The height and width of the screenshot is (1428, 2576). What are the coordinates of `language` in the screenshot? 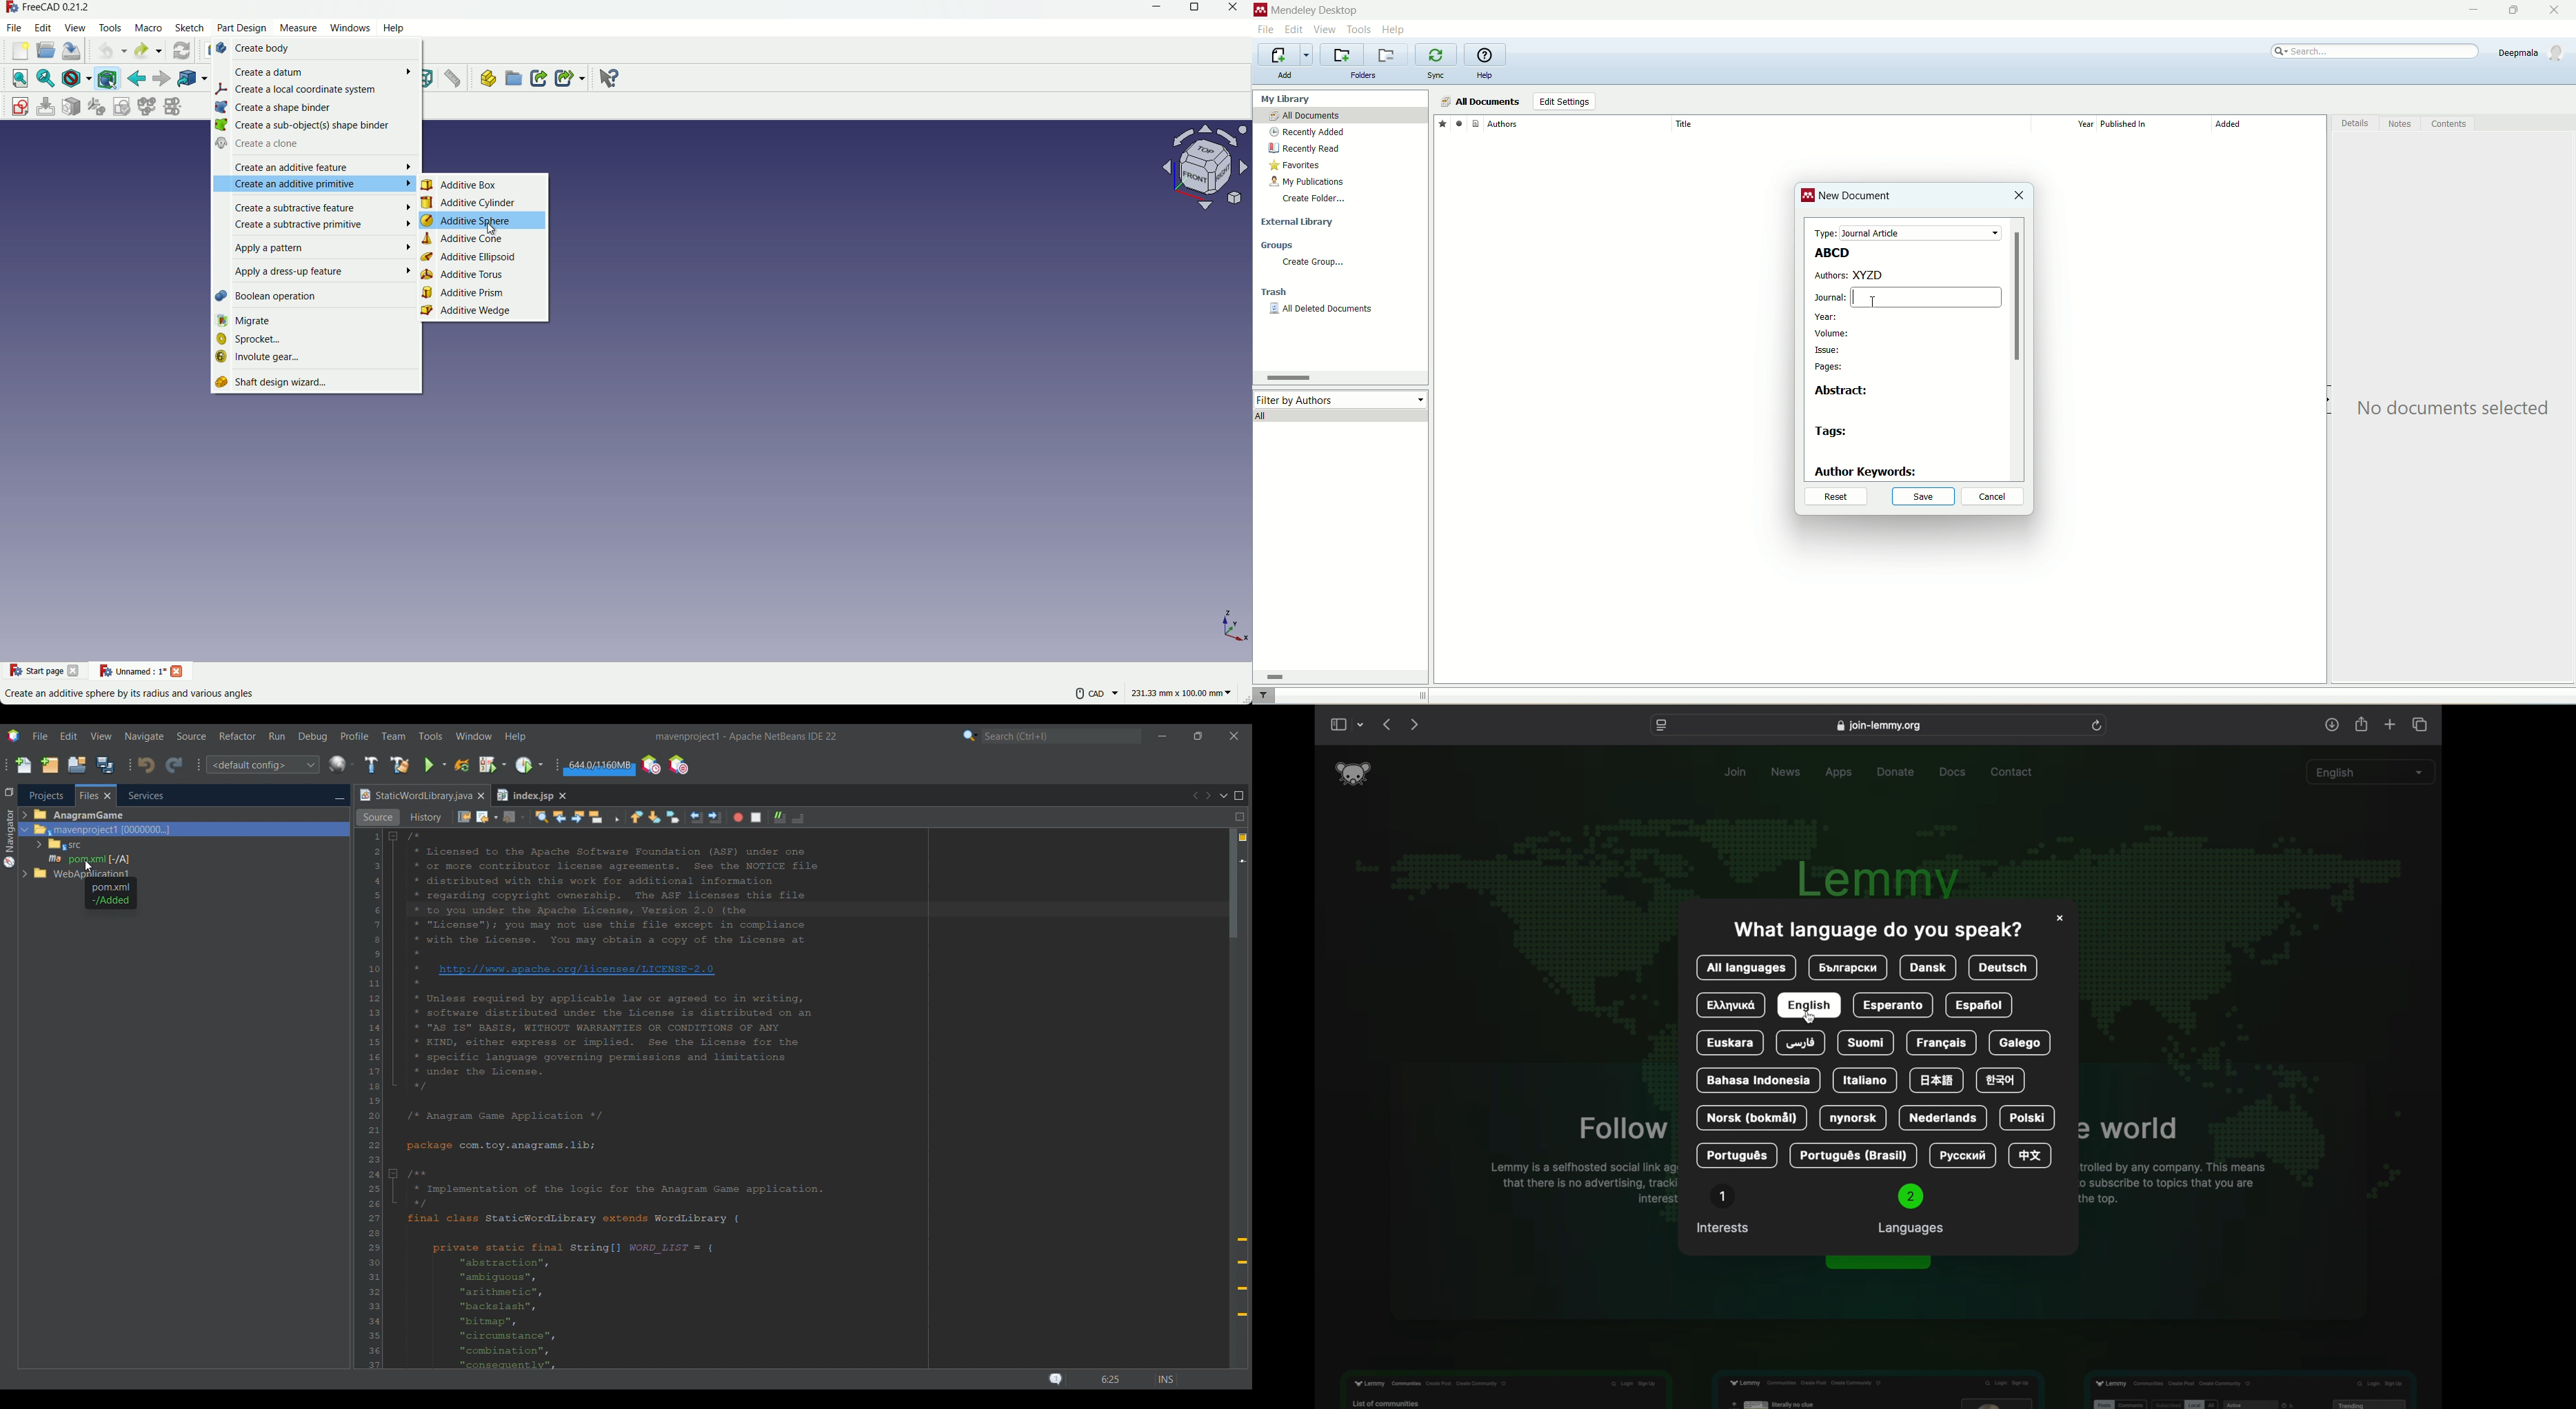 It's located at (2001, 1080).